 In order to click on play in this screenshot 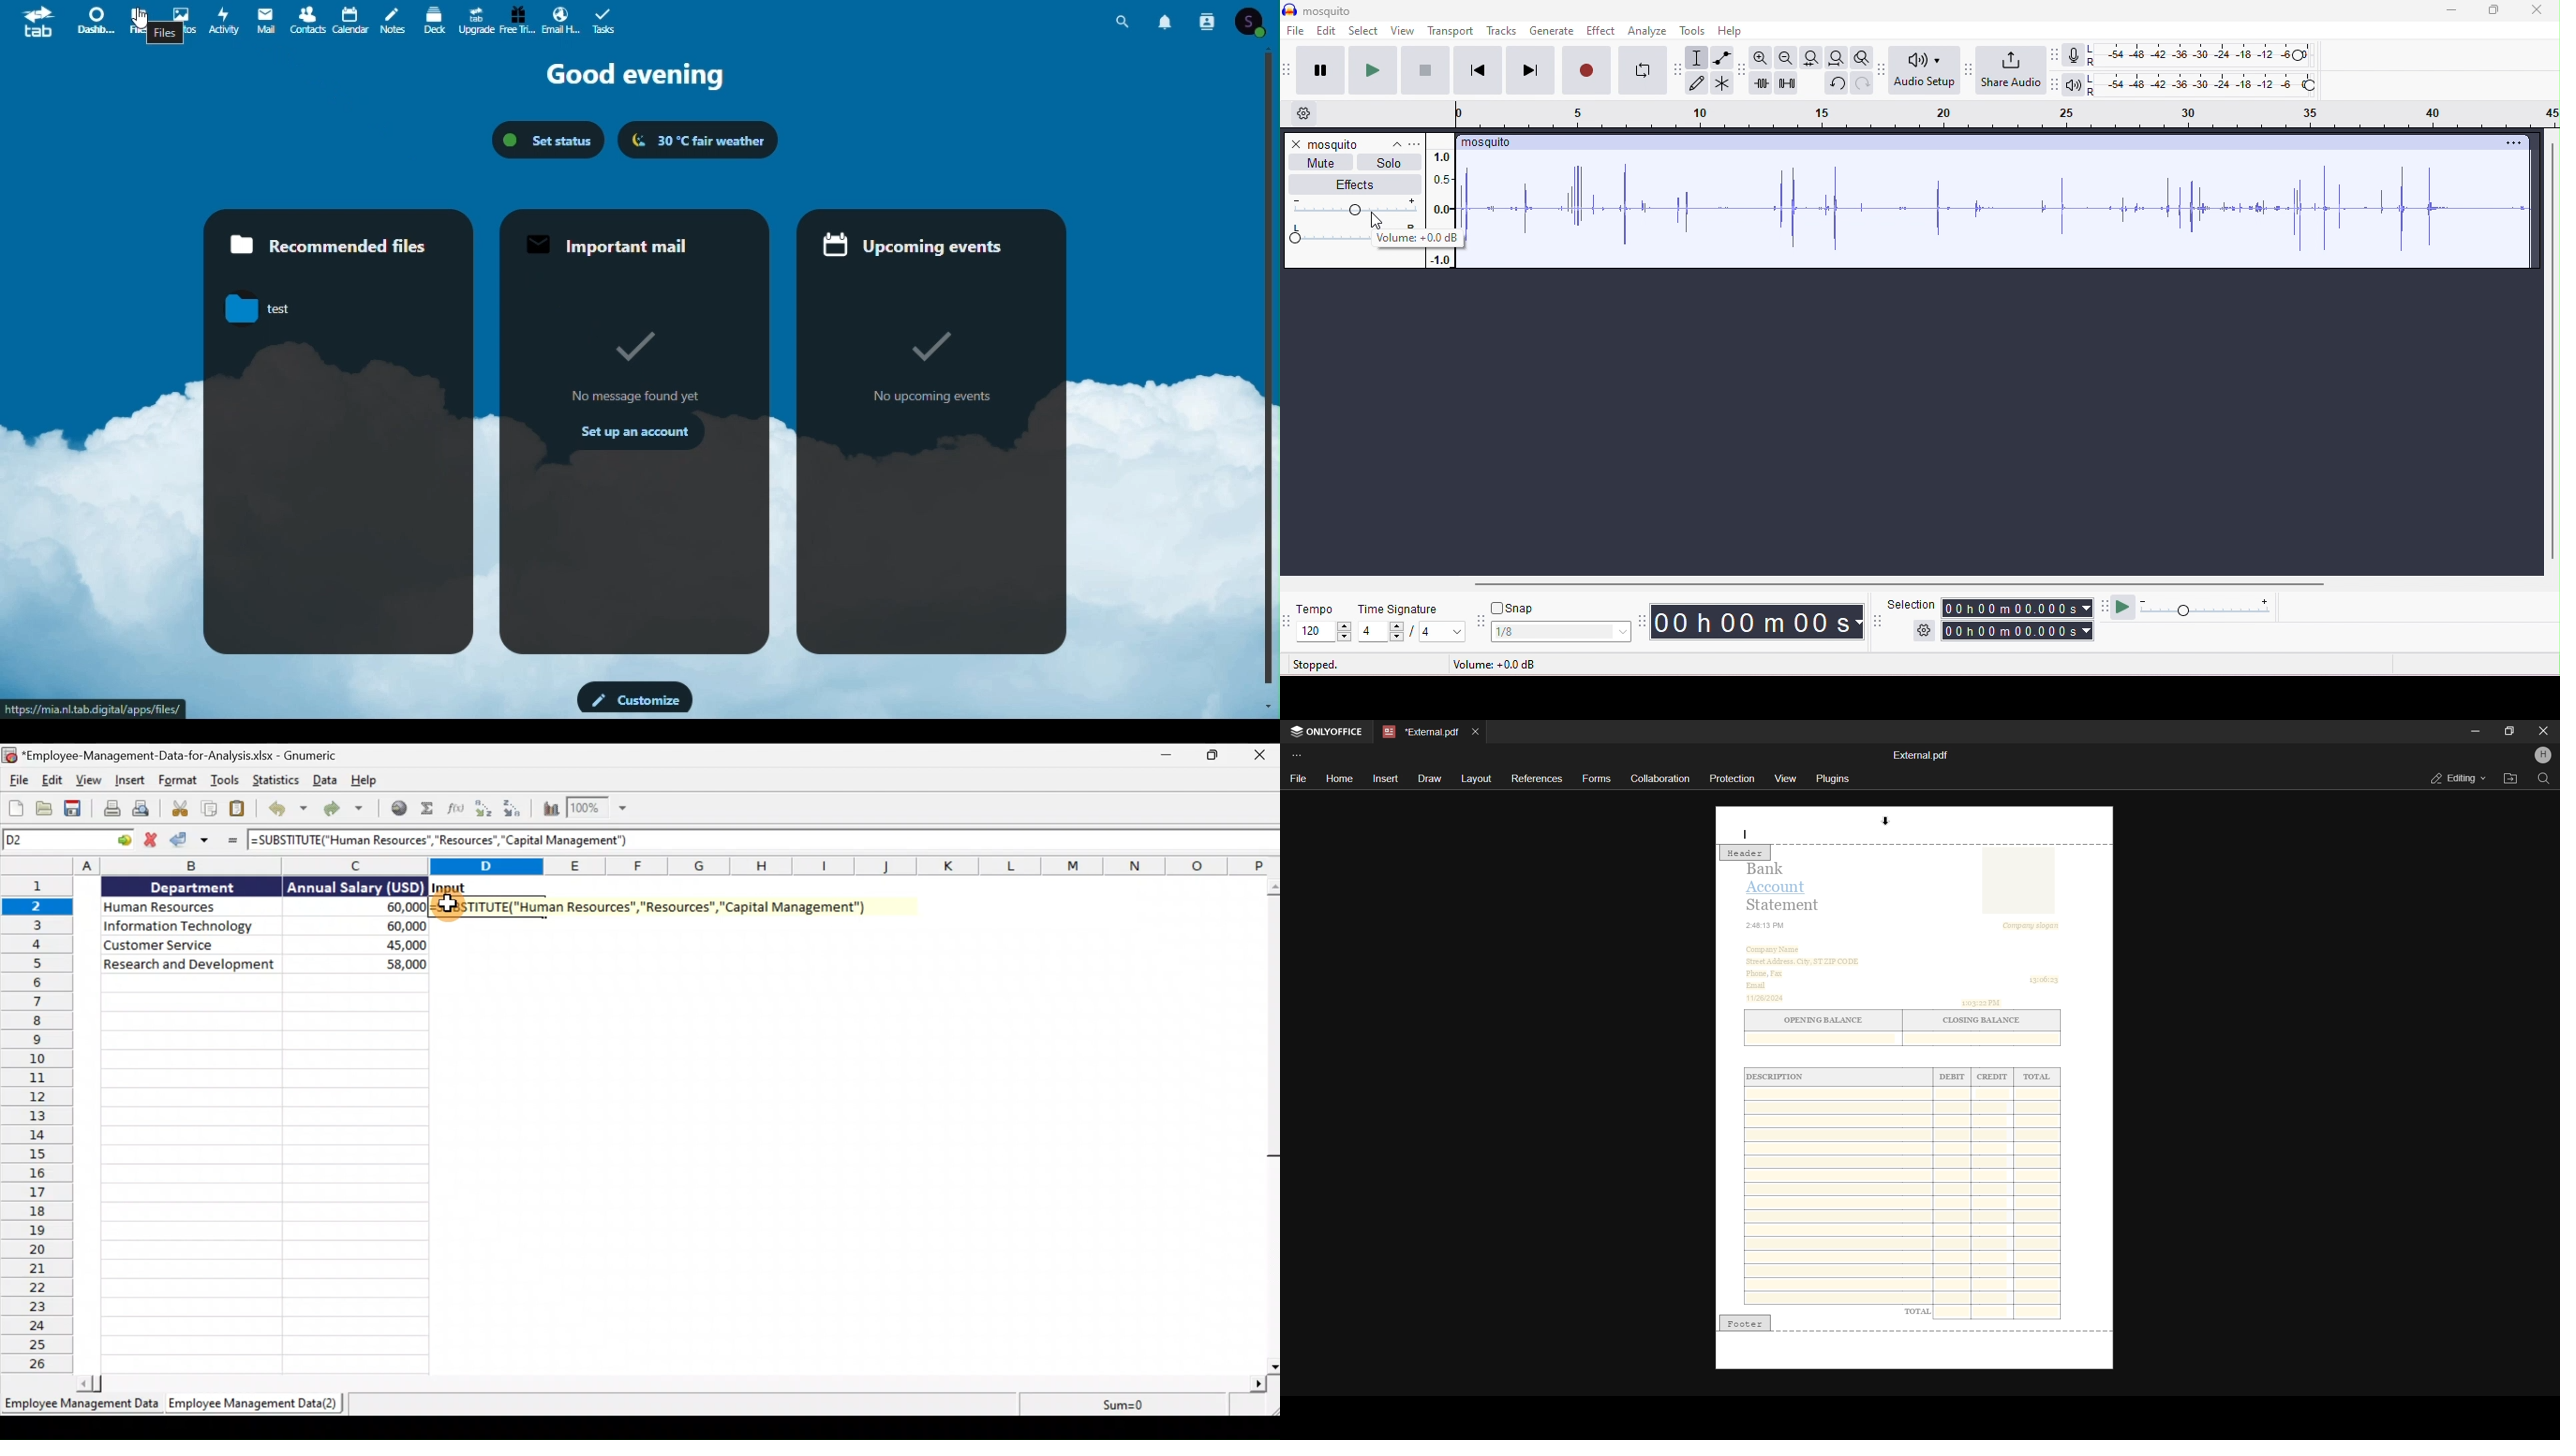, I will do `click(1372, 70)`.